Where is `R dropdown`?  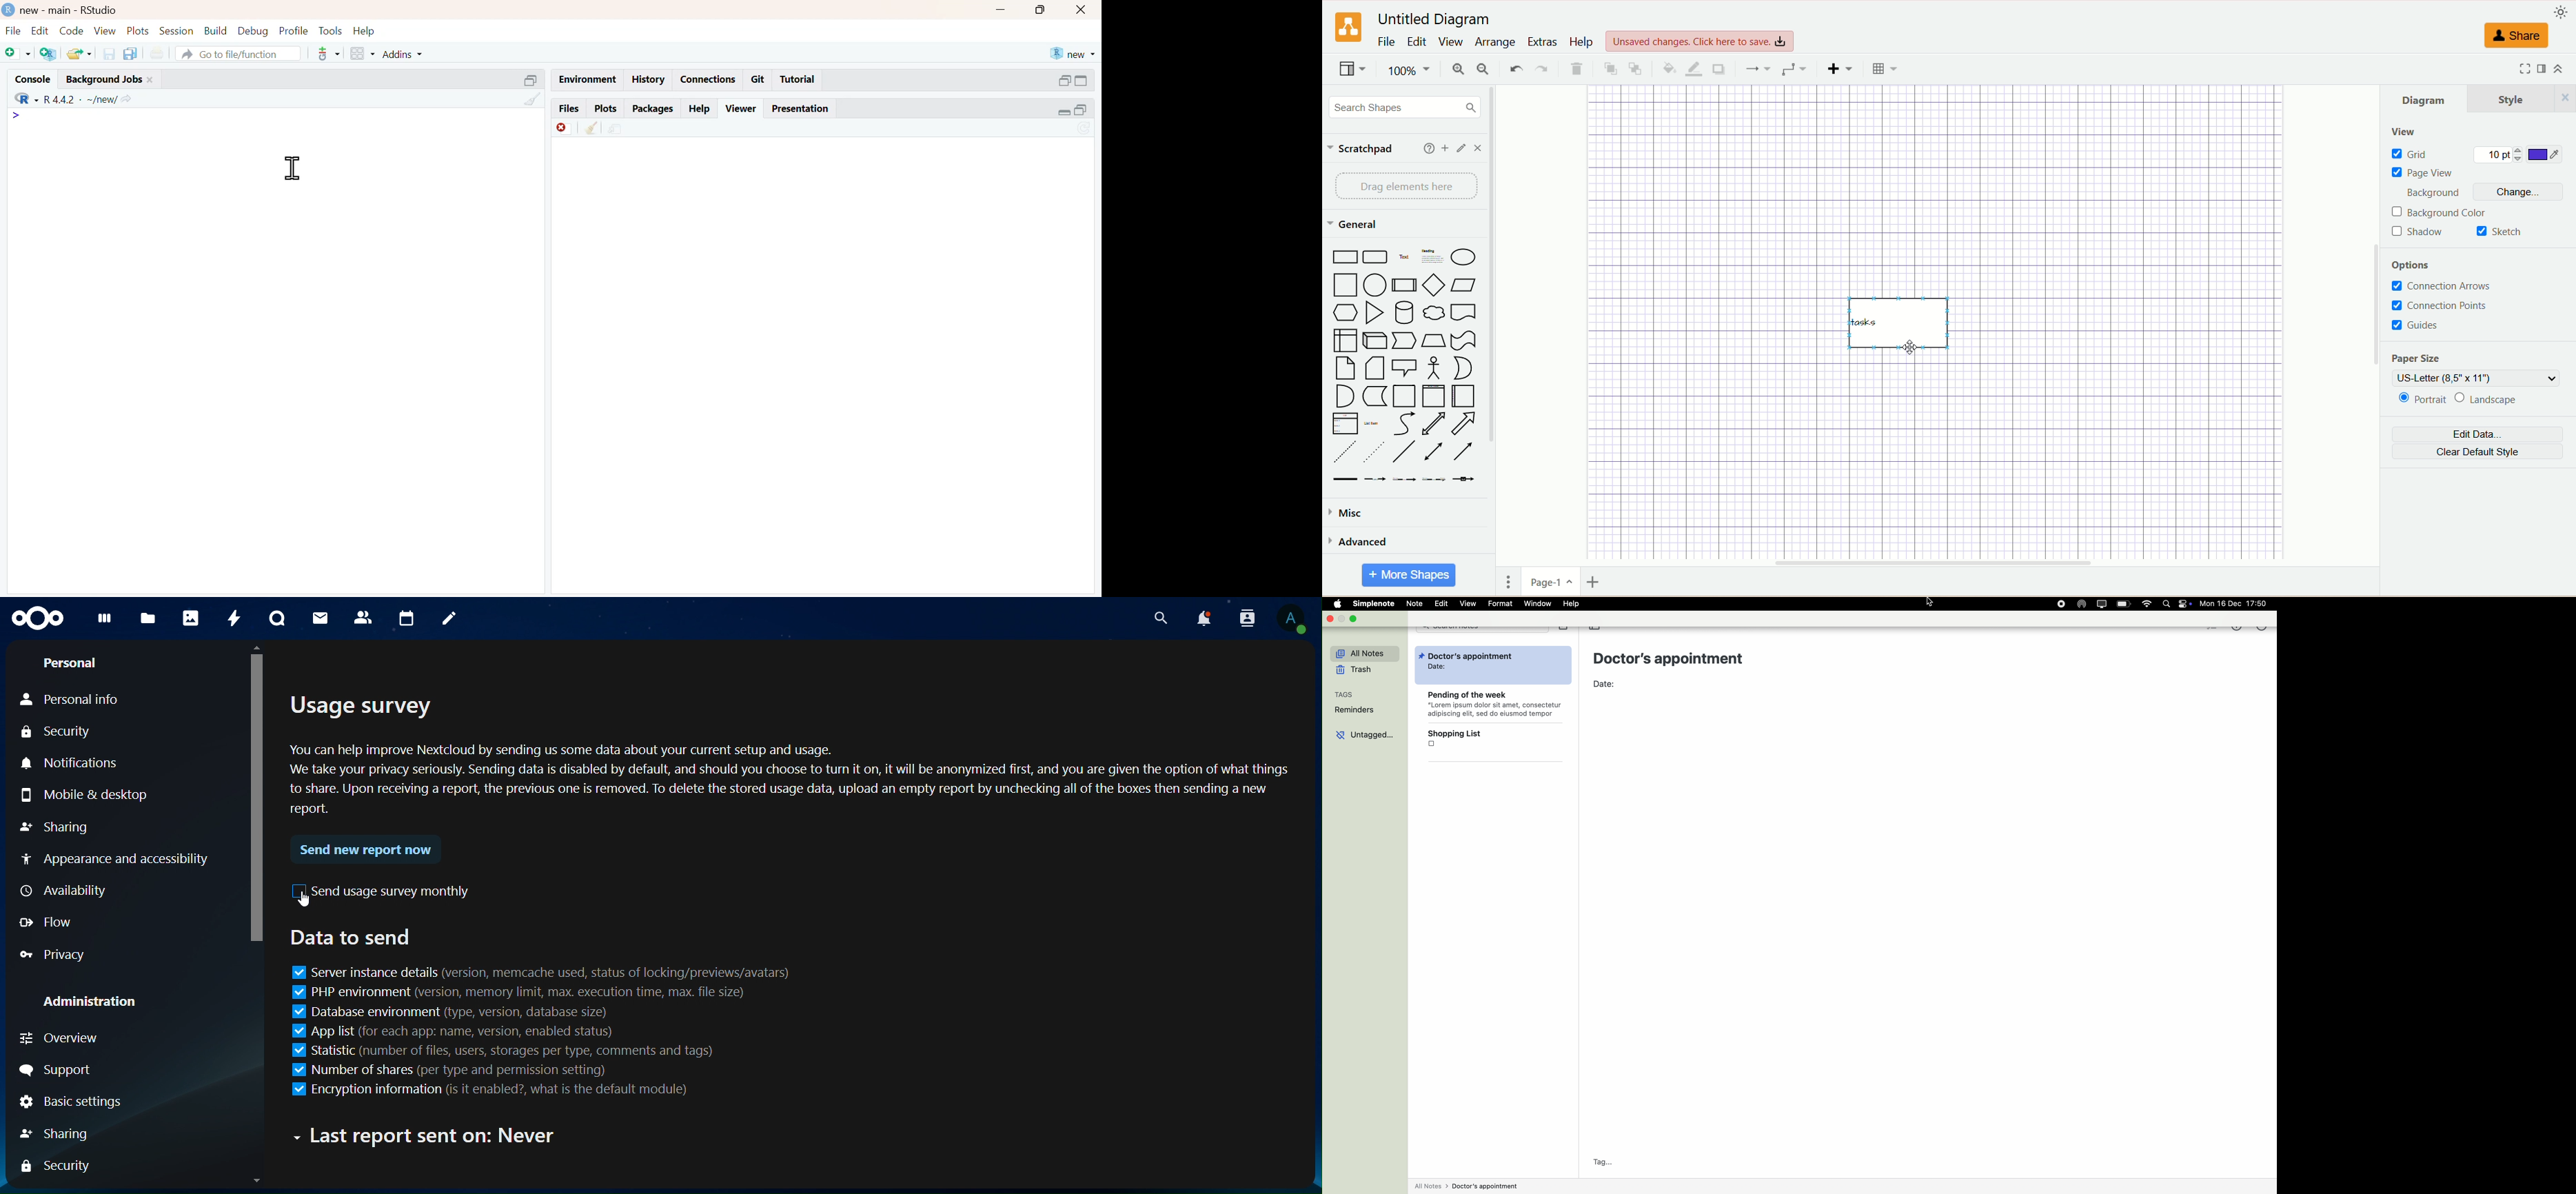
R dropdown is located at coordinates (19, 95).